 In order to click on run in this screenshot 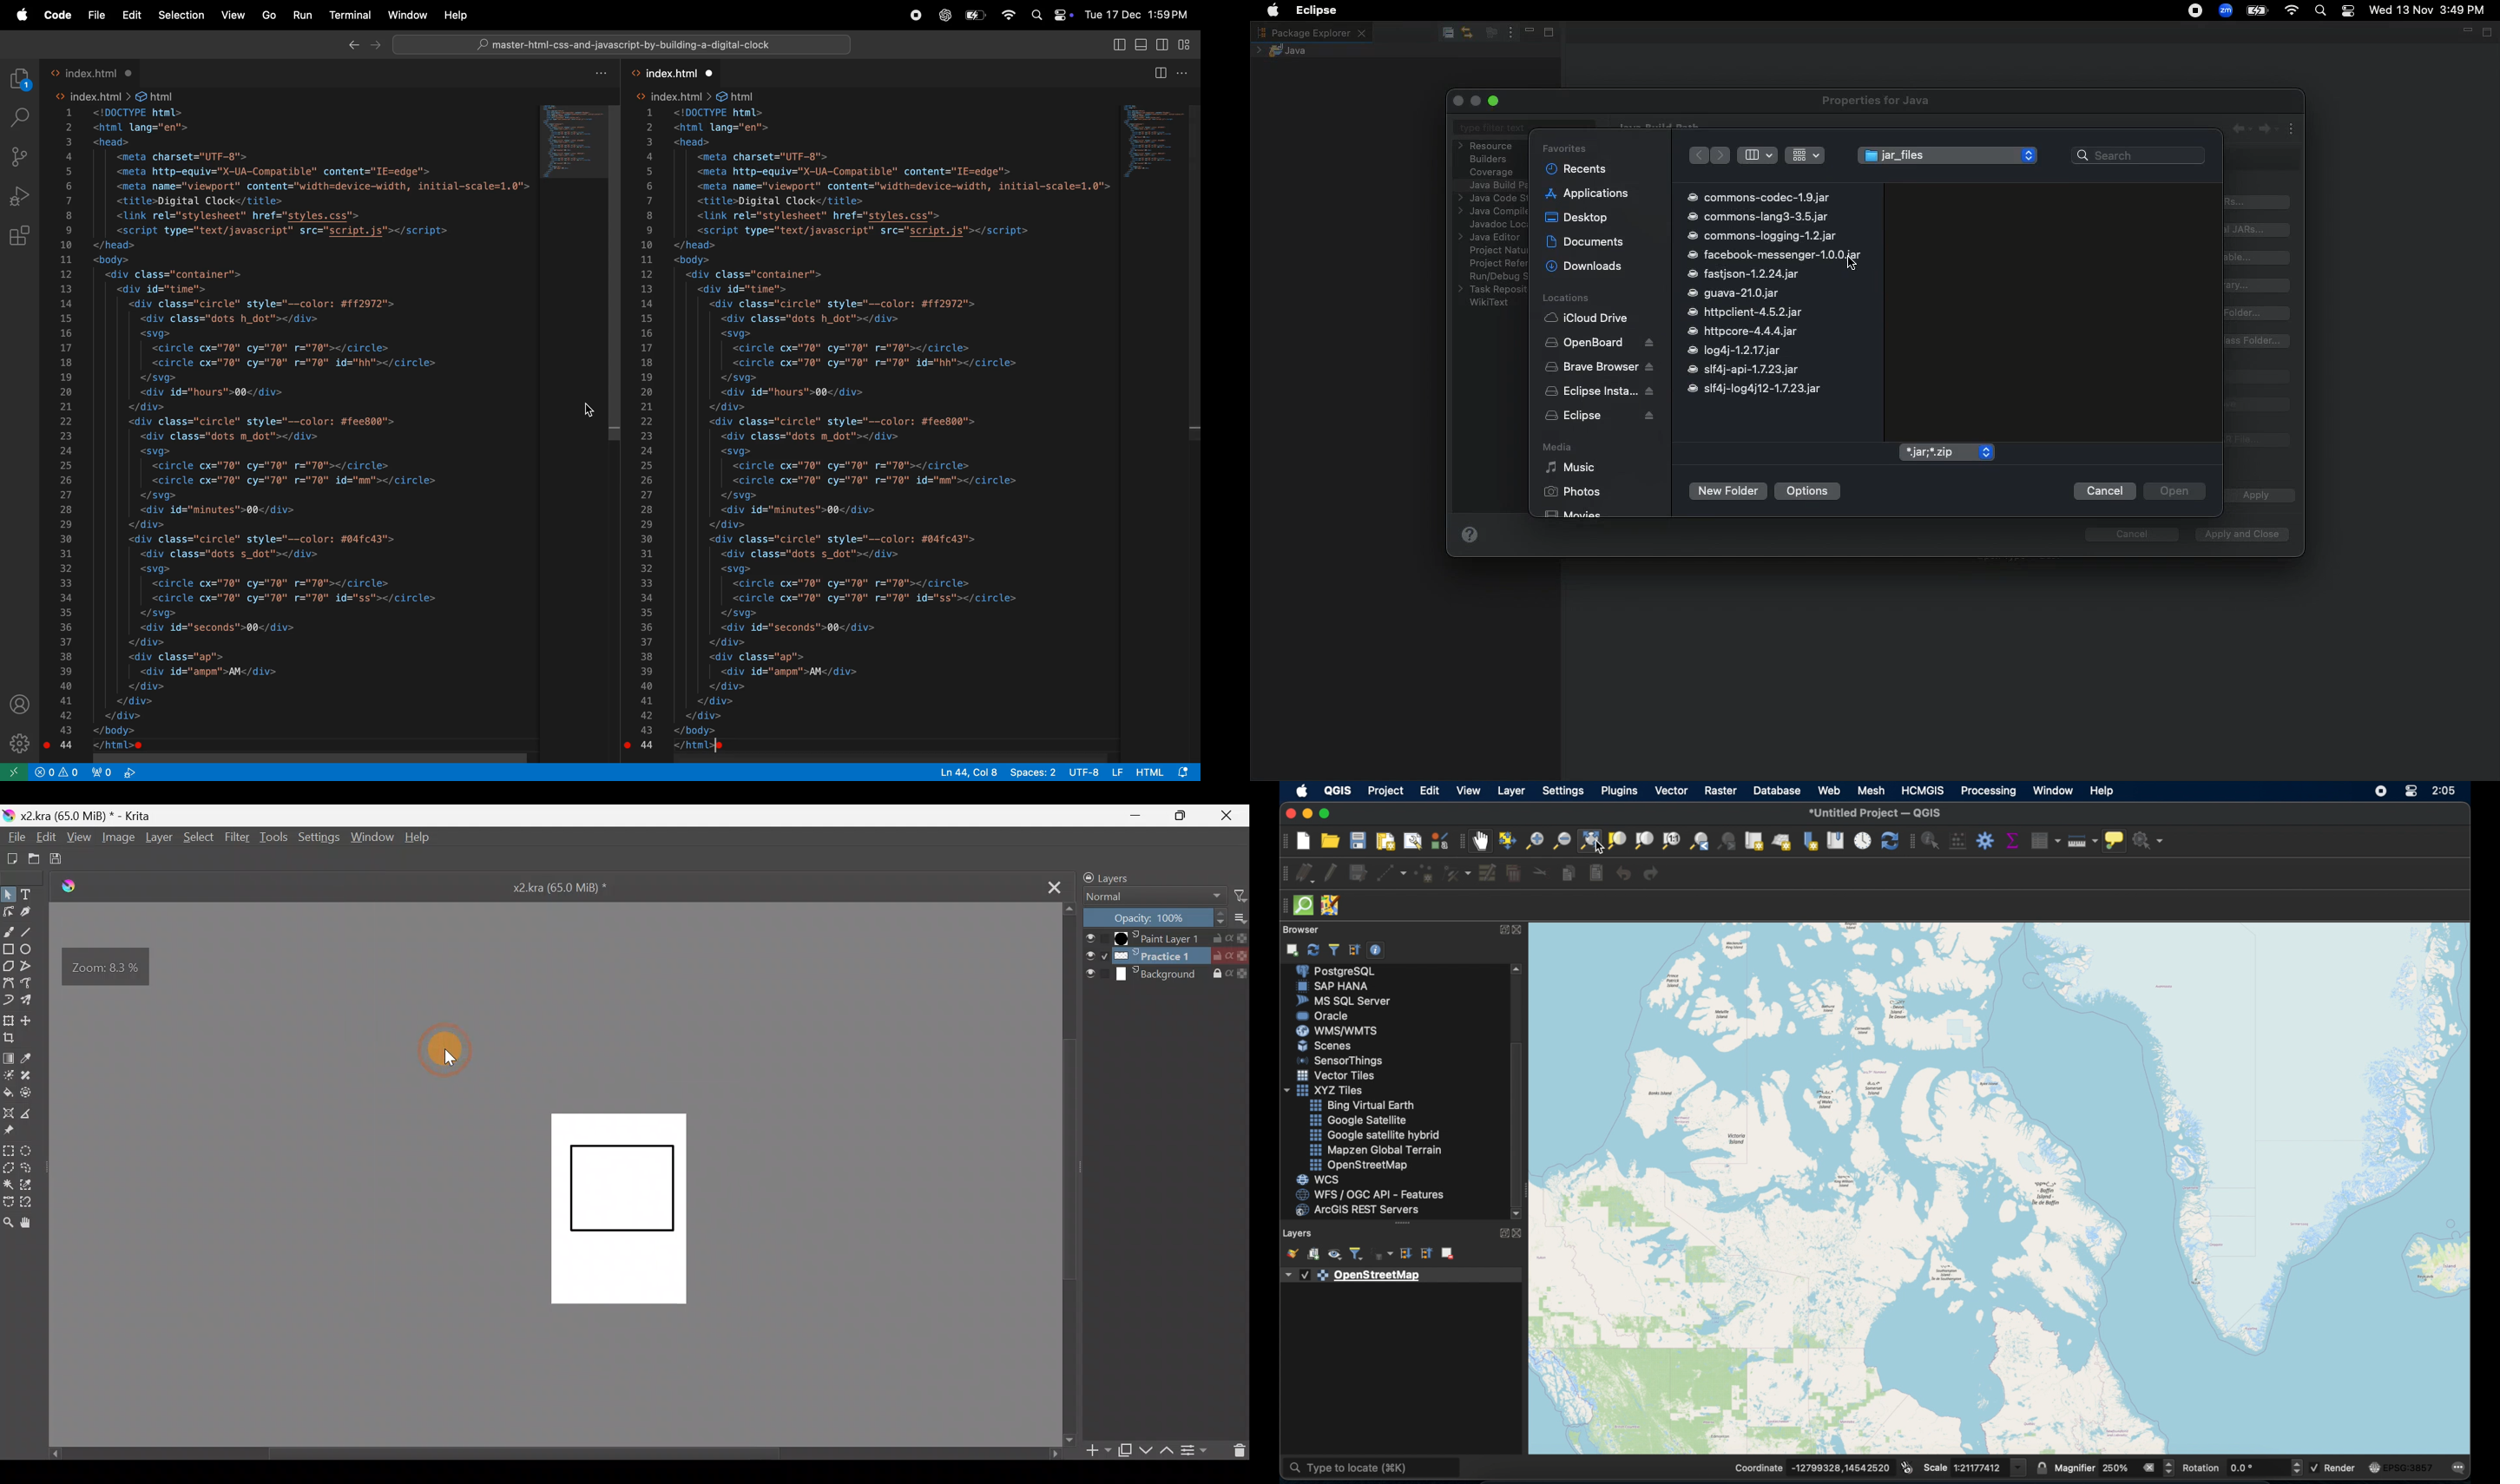, I will do `click(302, 17)`.